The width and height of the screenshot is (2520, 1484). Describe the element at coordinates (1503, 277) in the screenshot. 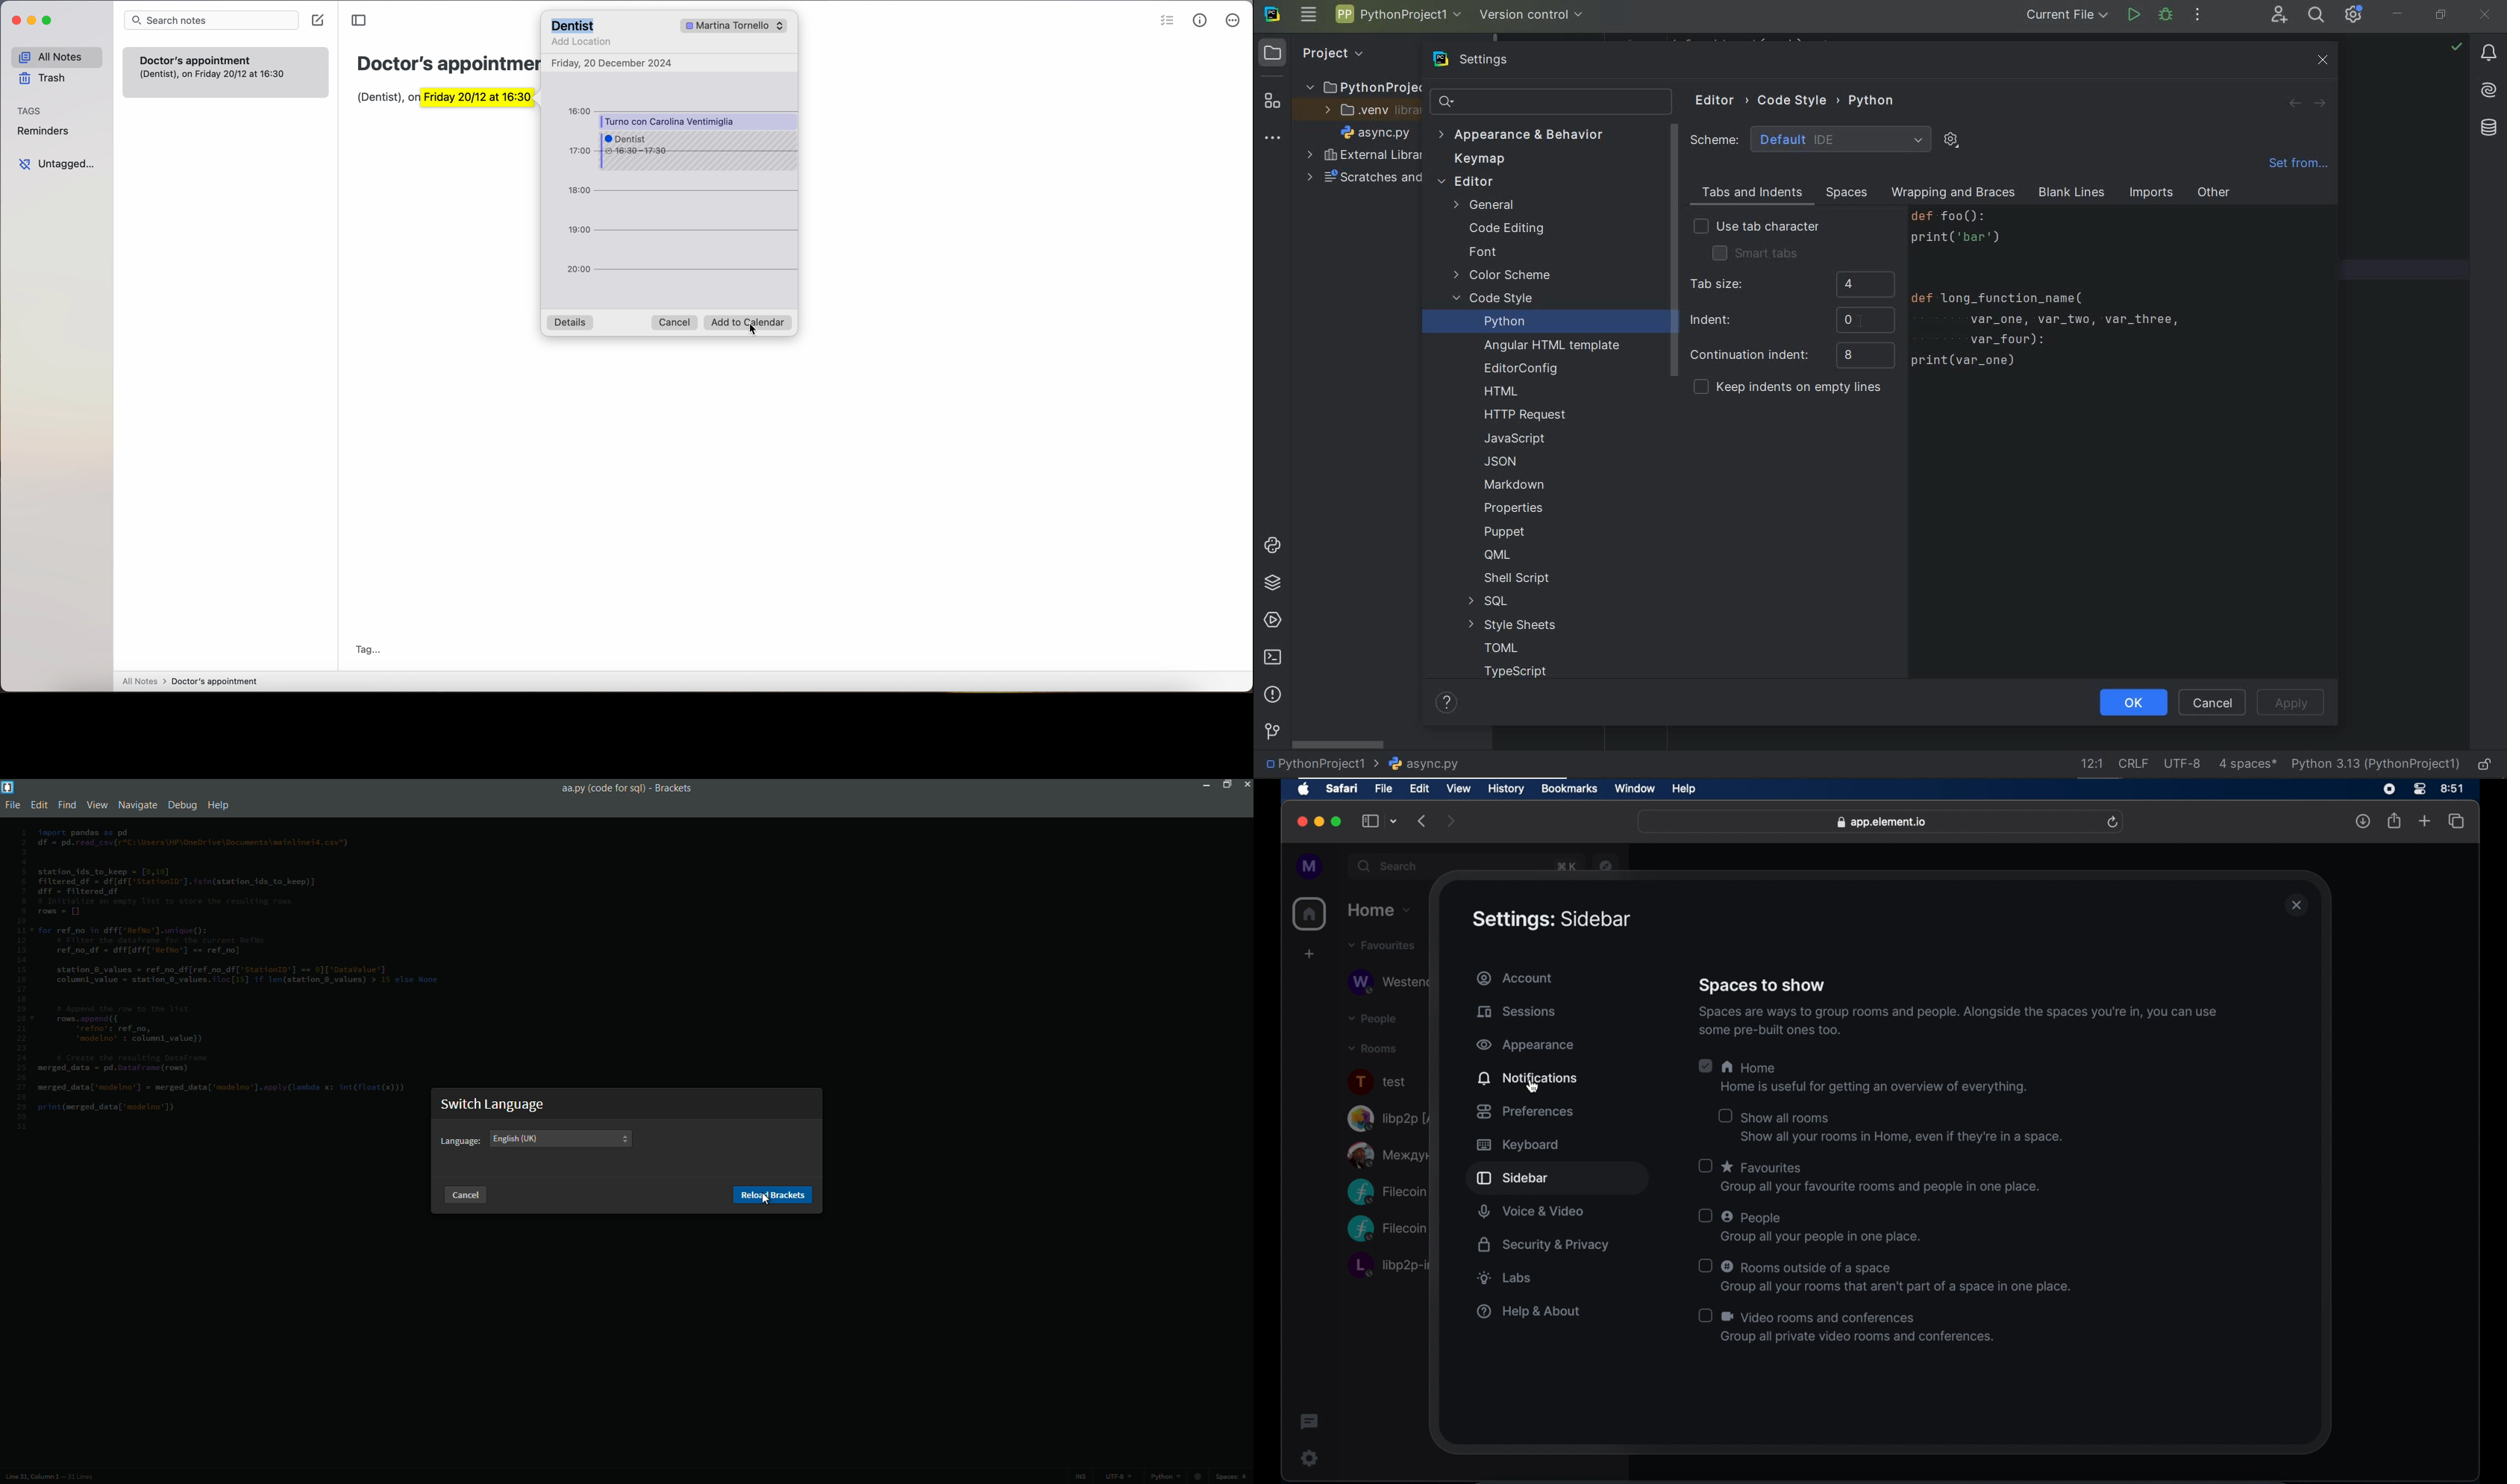

I see `color scheme` at that location.